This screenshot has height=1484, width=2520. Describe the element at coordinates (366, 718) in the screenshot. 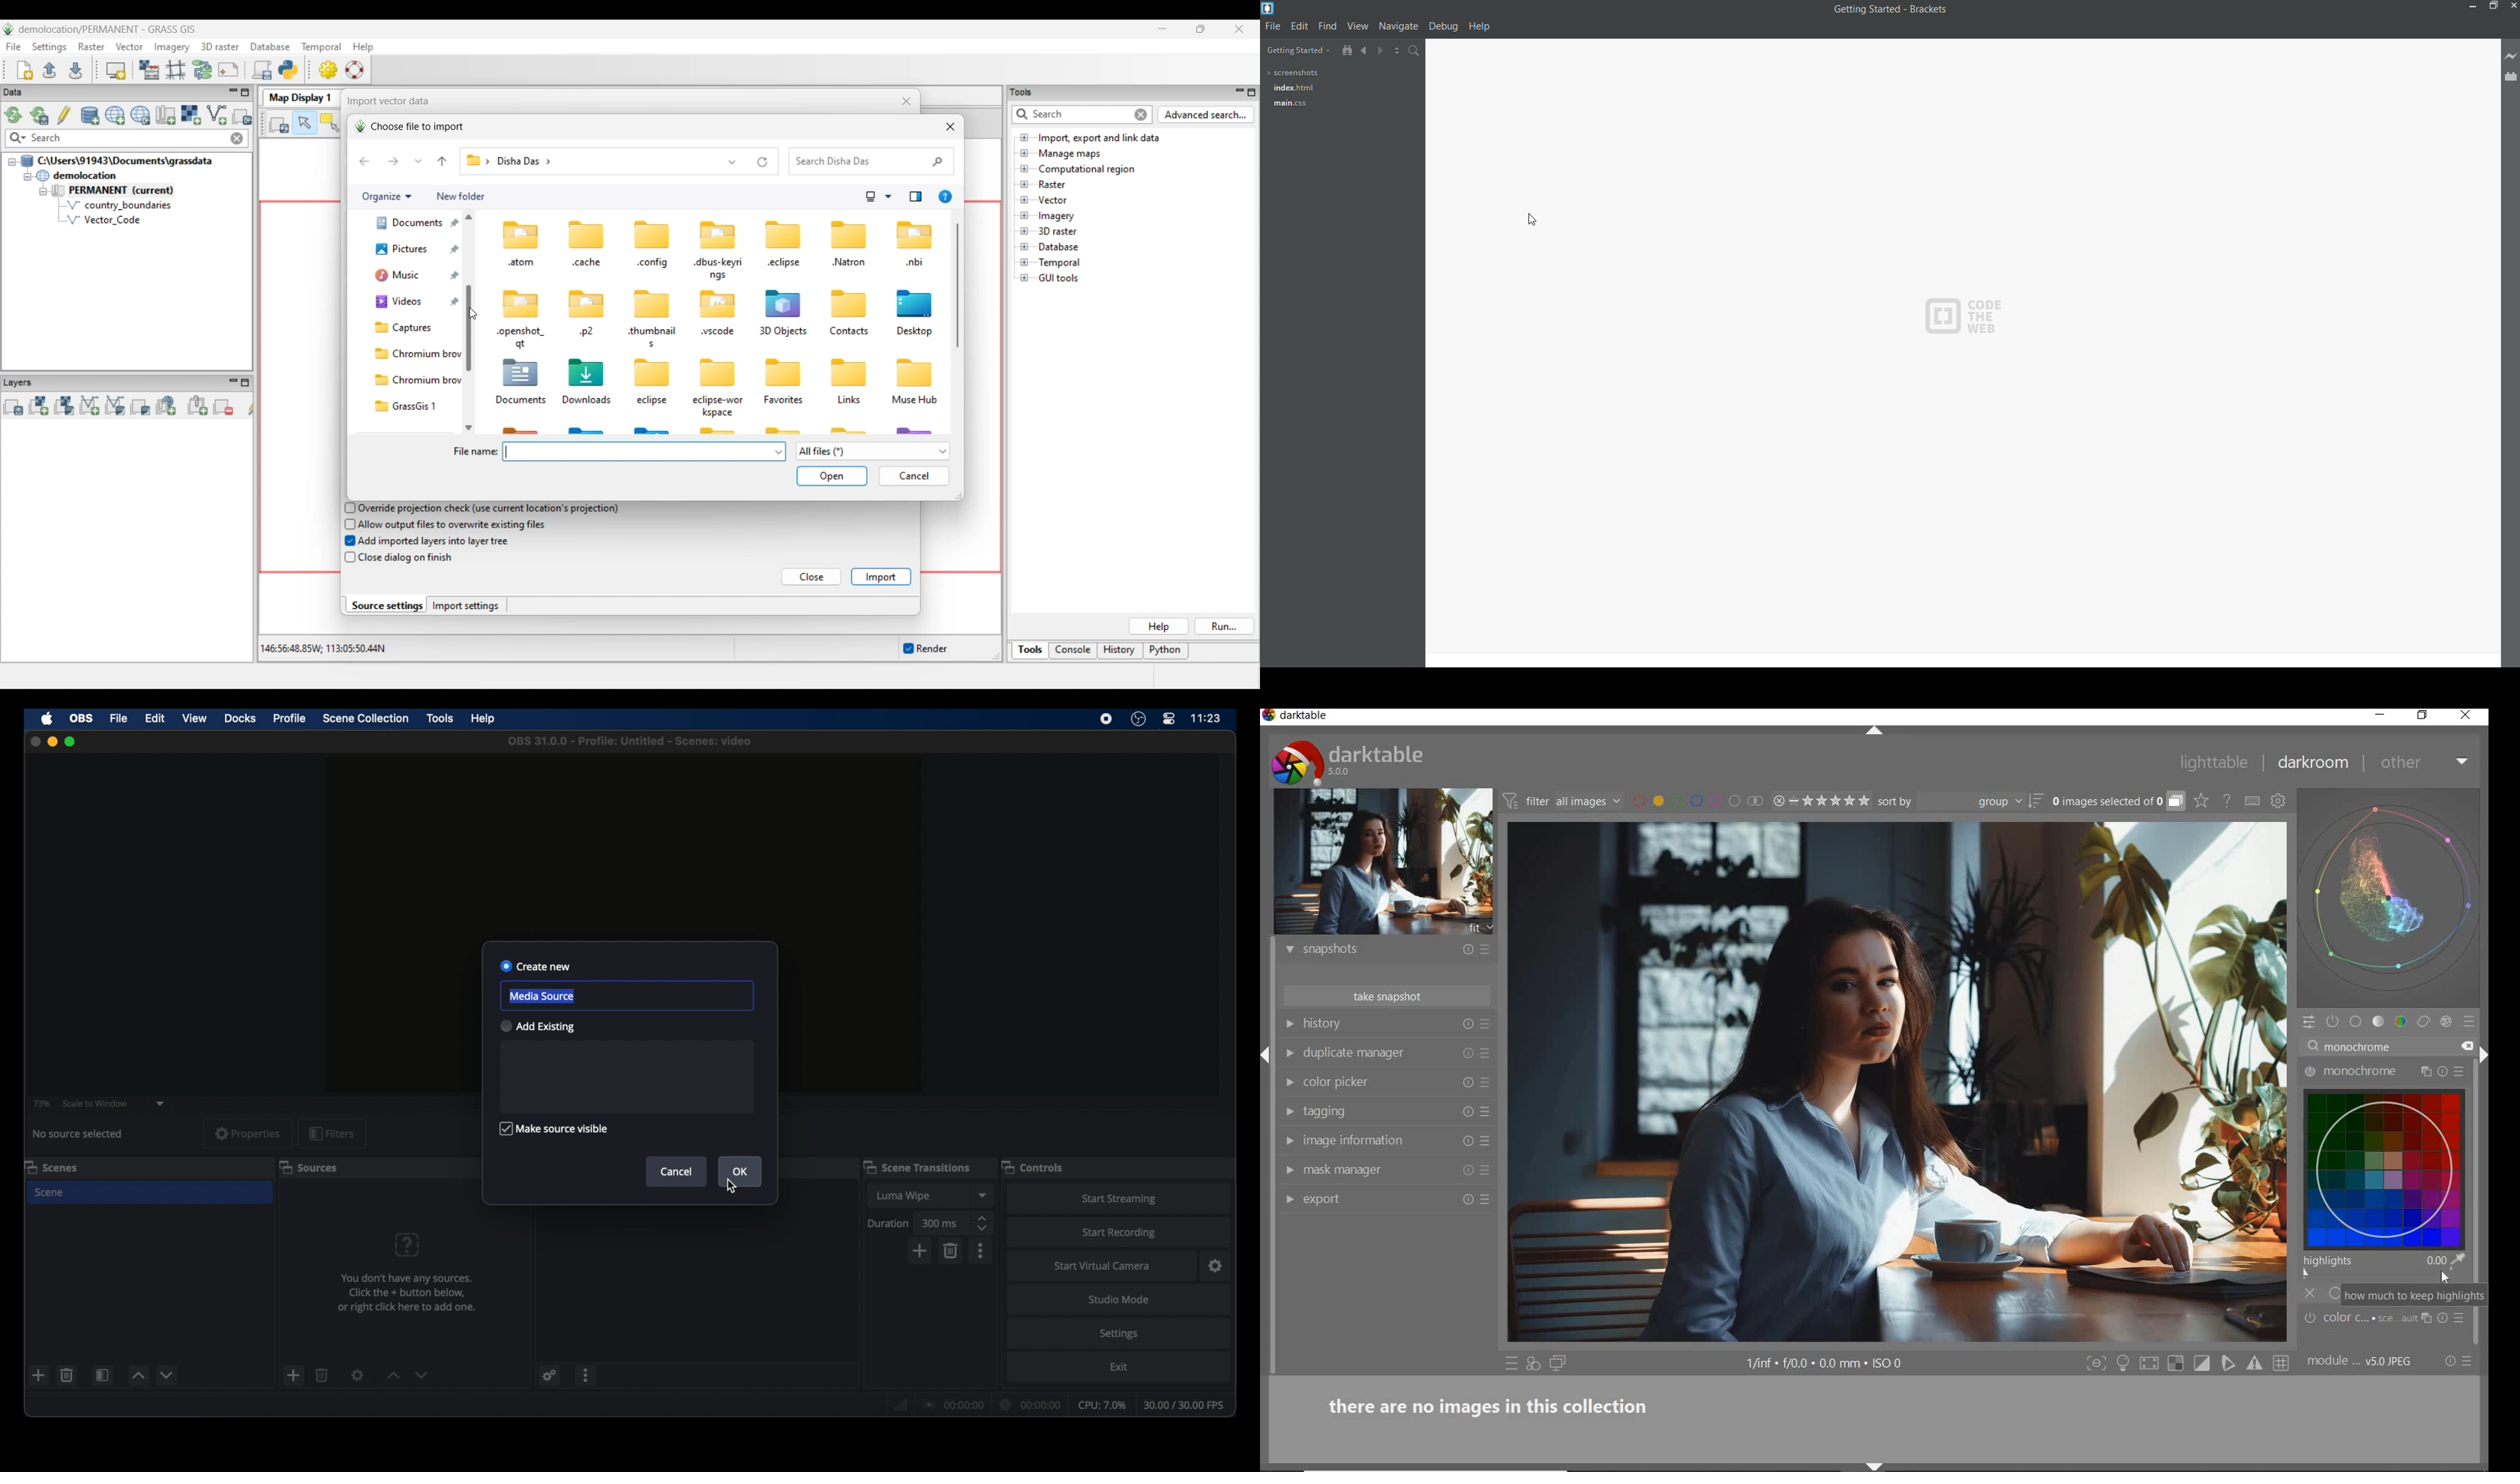

I see `scene collection` at that location.